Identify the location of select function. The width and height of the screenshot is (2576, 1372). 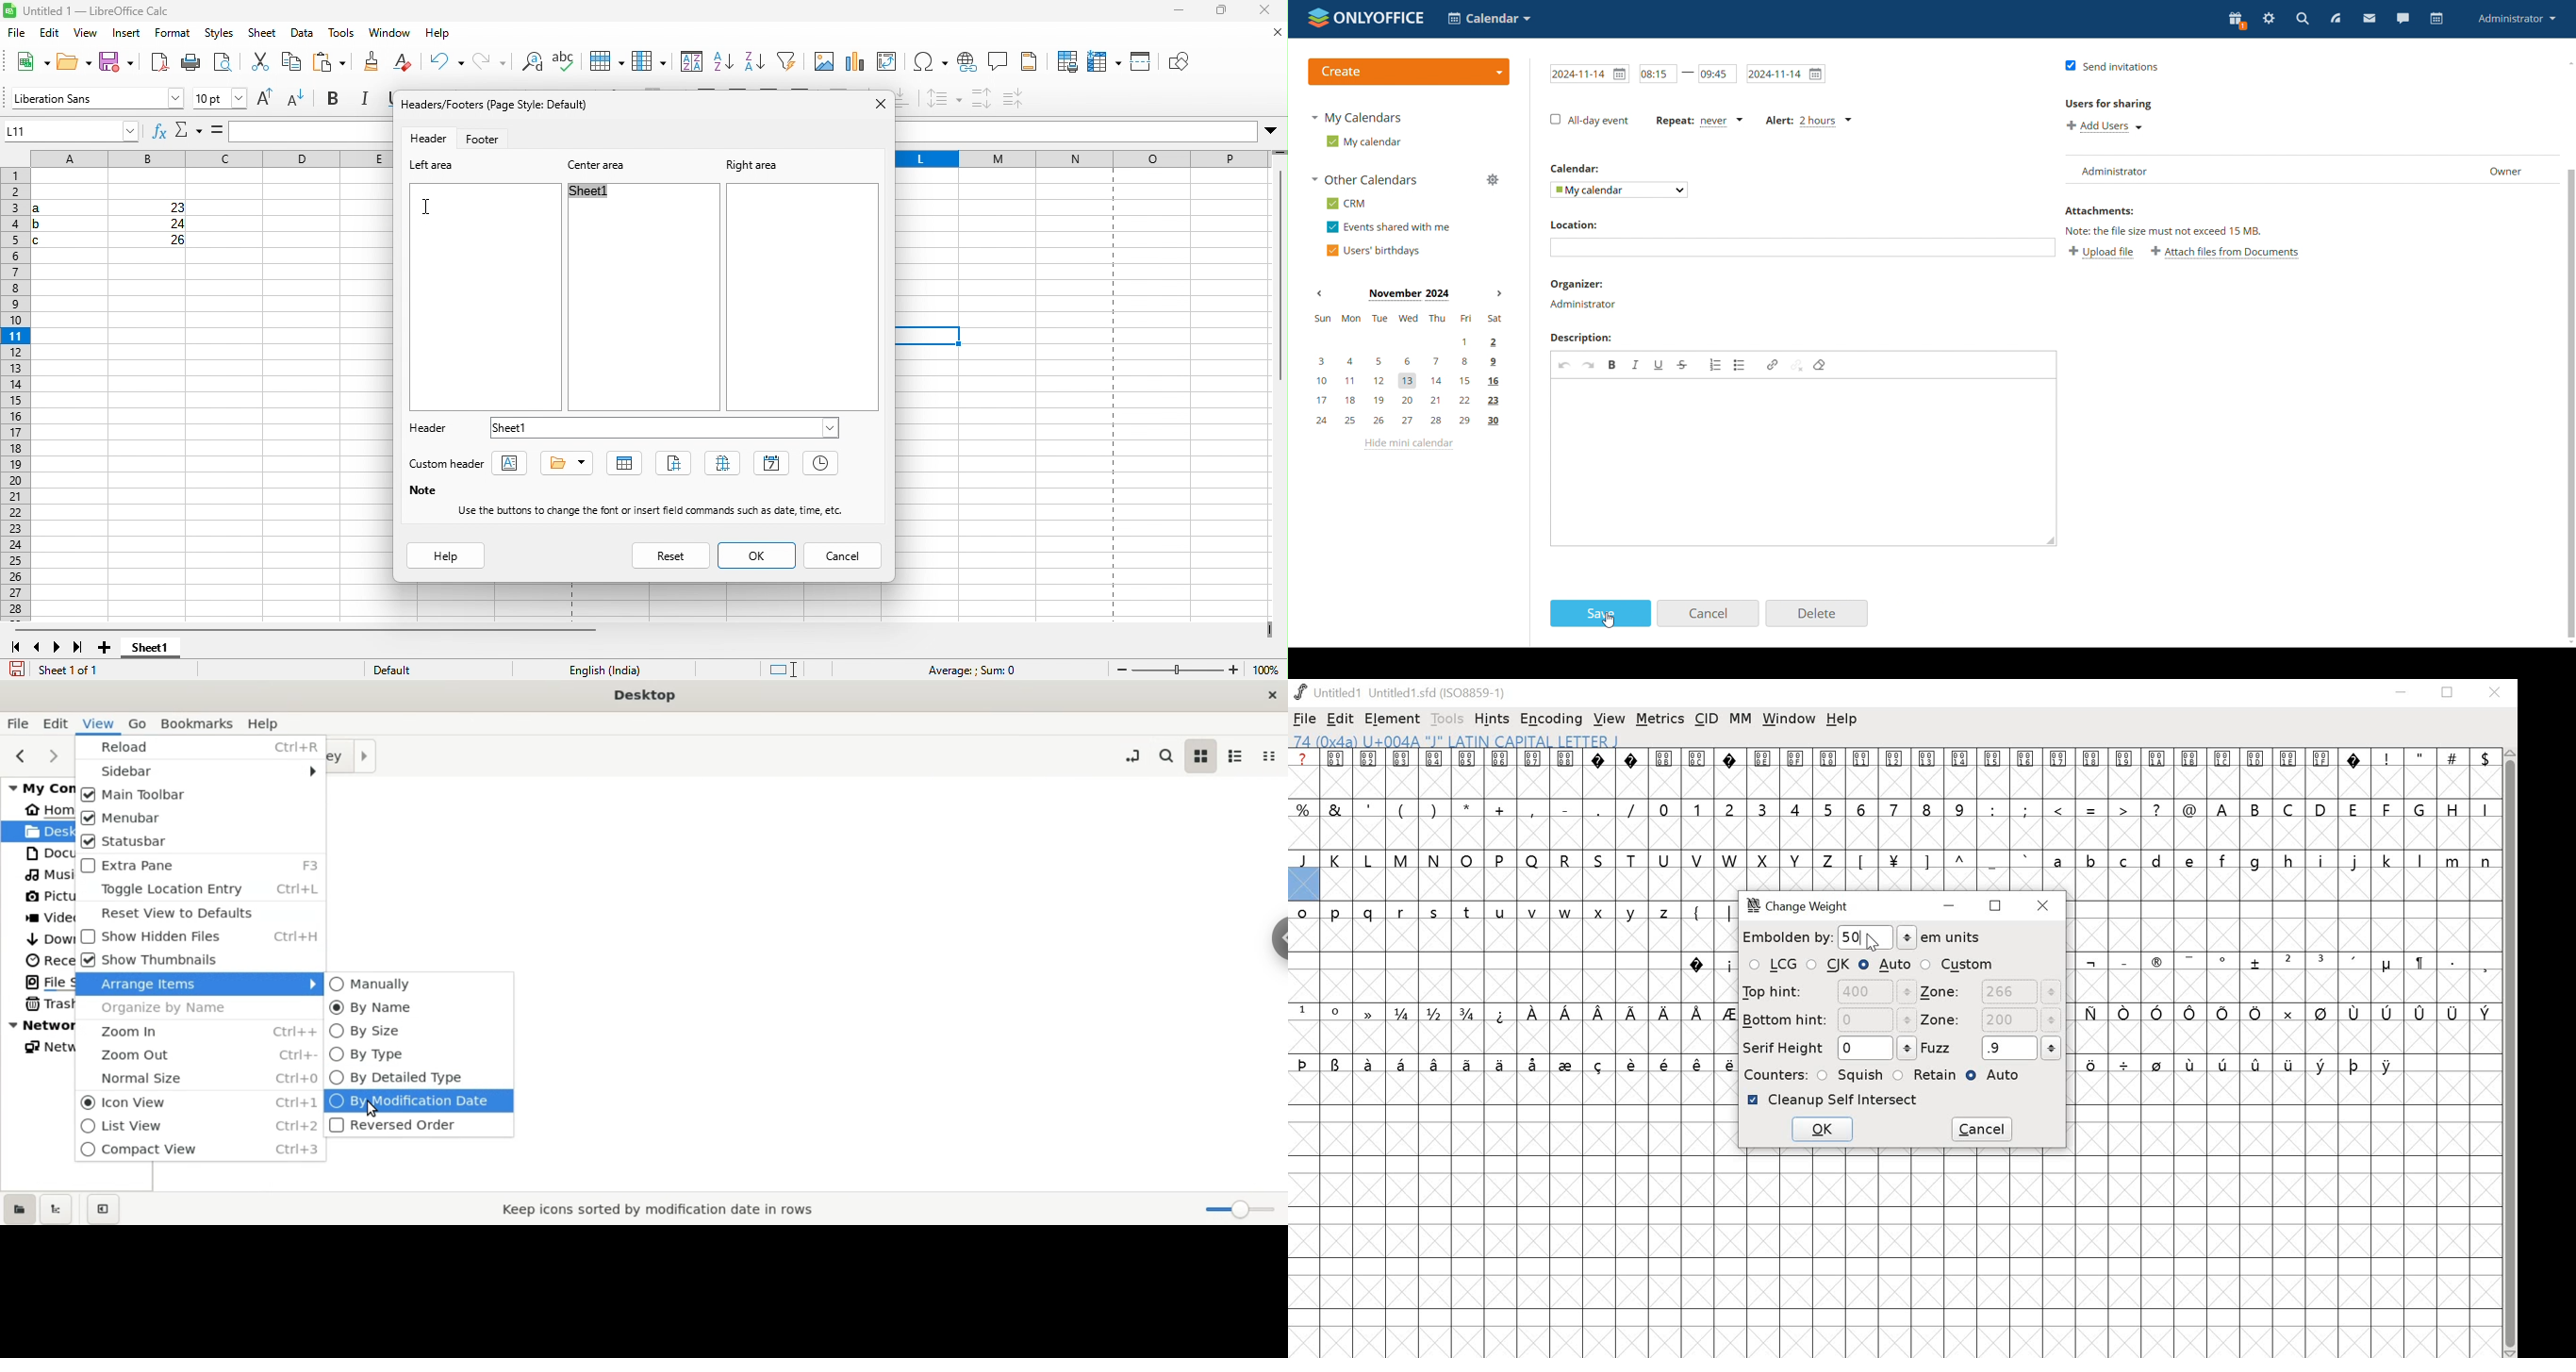
(190, 133).